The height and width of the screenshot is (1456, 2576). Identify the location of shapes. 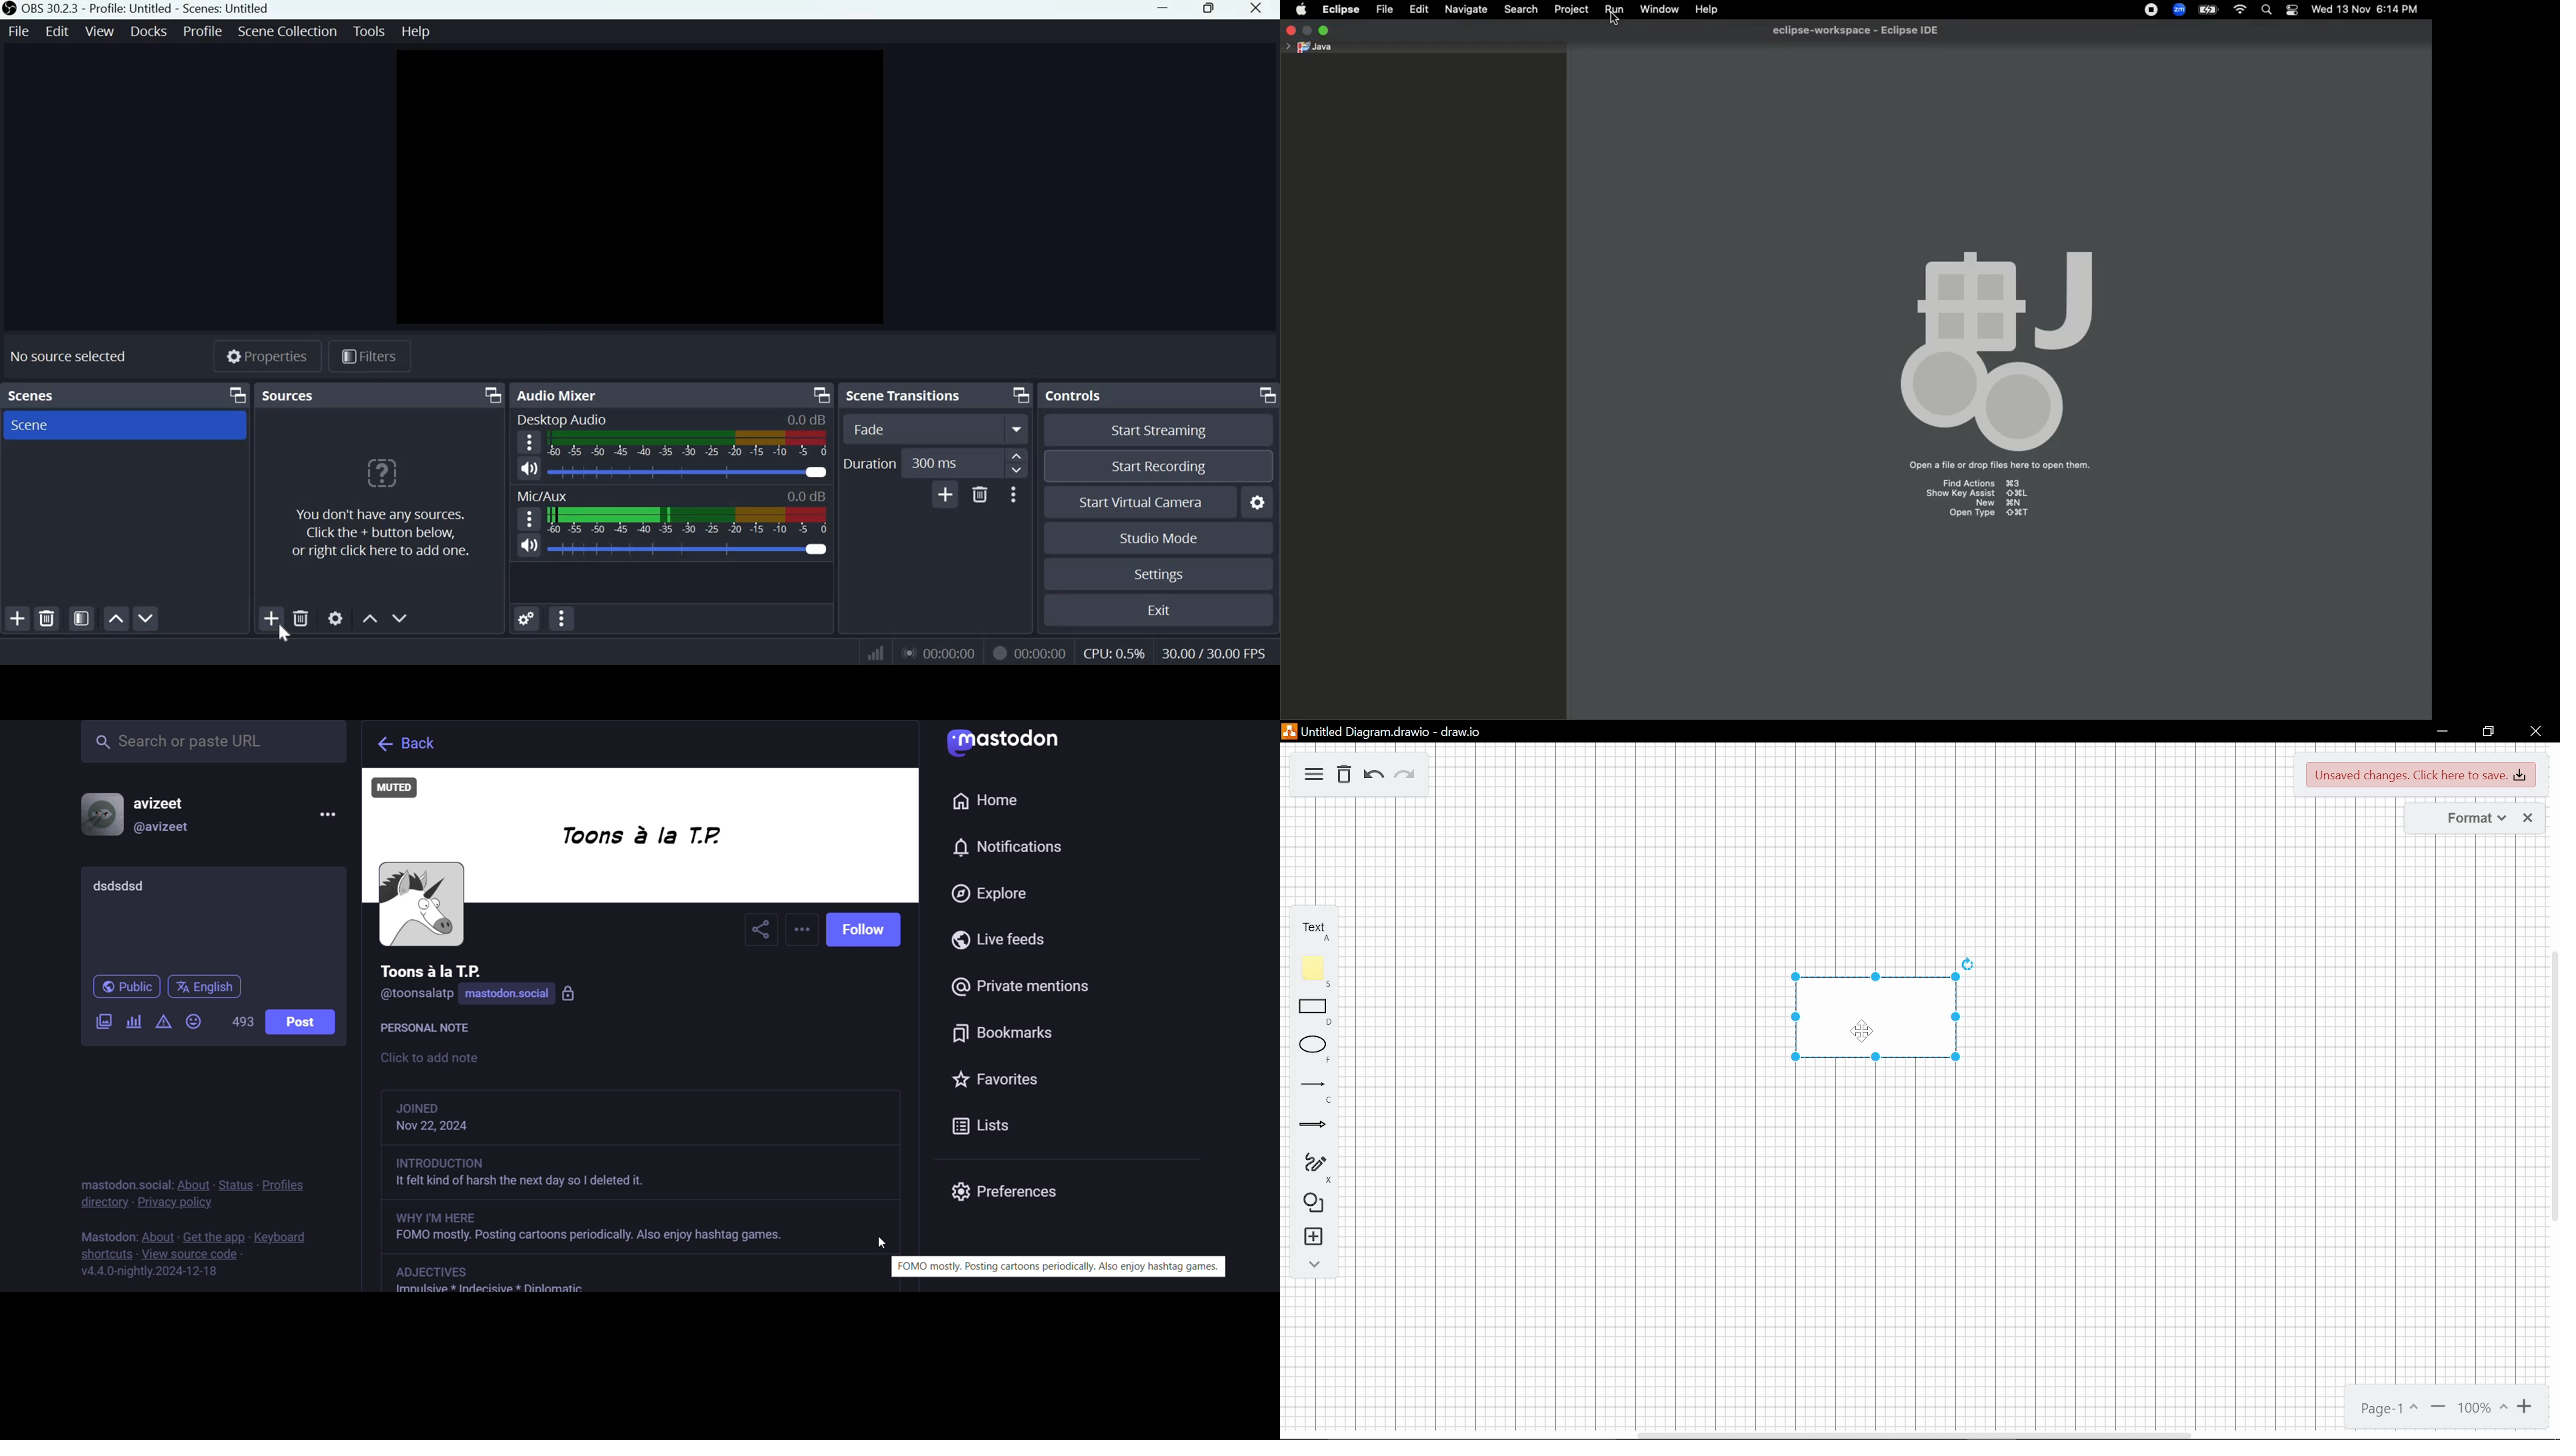
(1311, 1203).